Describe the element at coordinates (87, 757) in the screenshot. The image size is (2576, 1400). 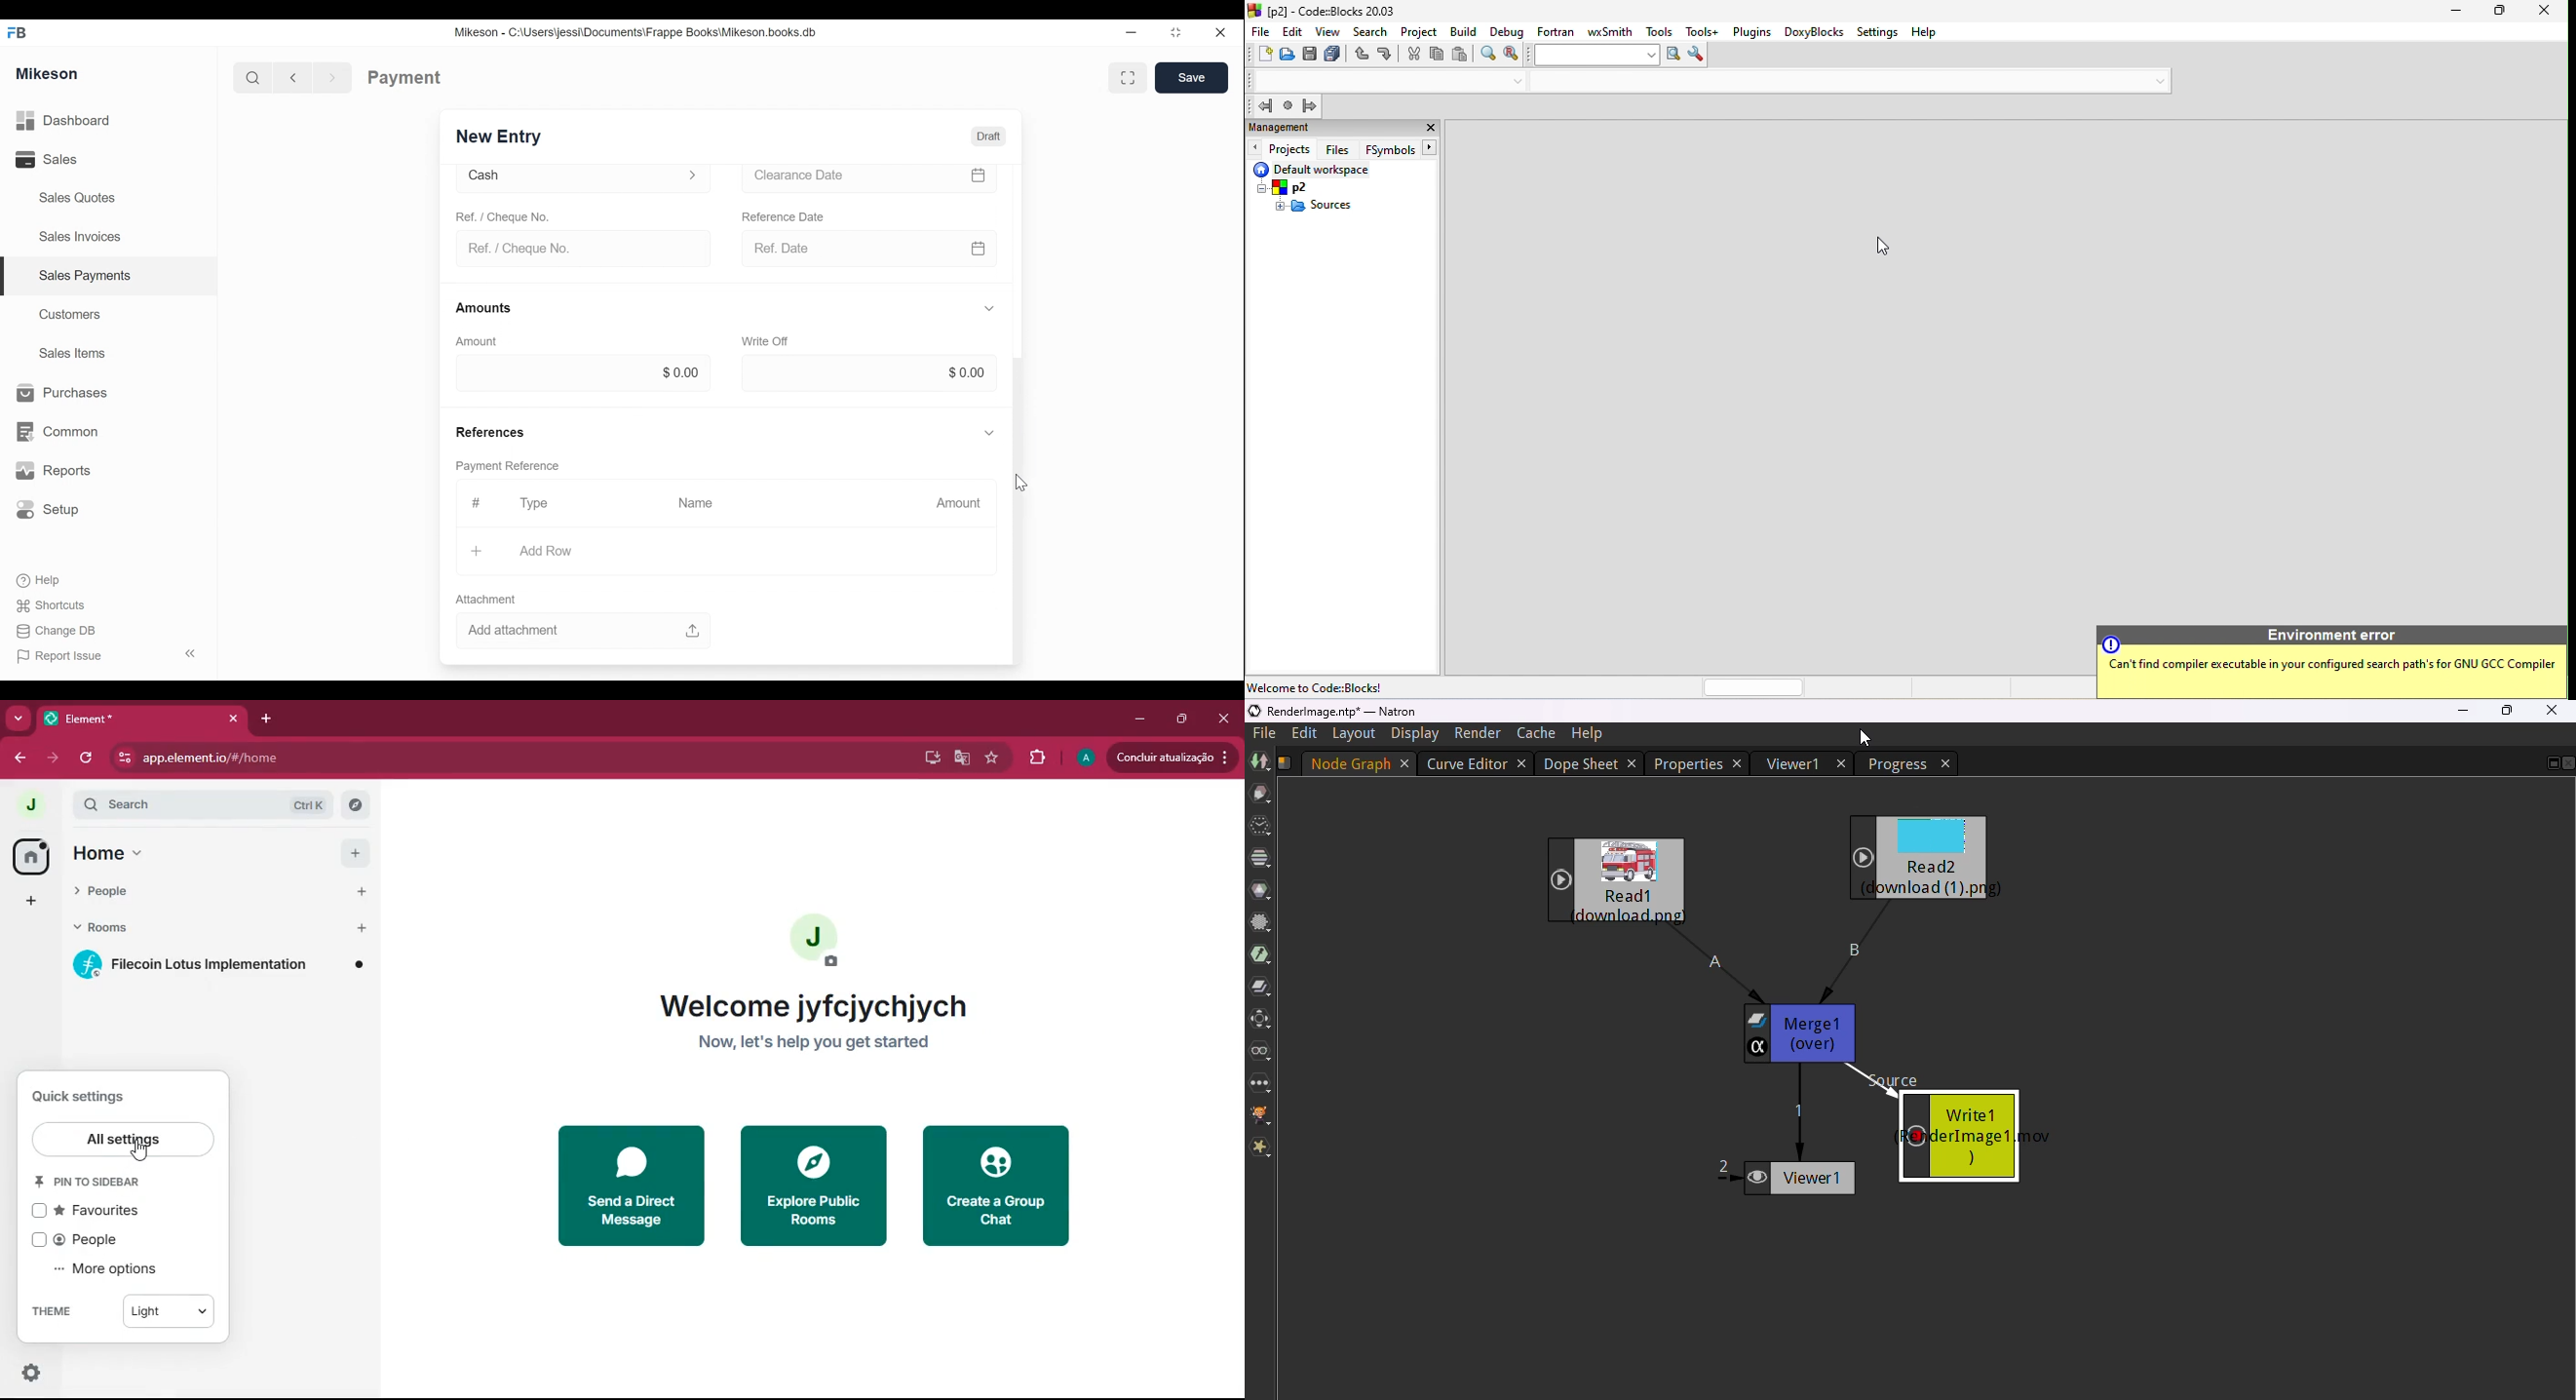
I see `refresh` at that location.